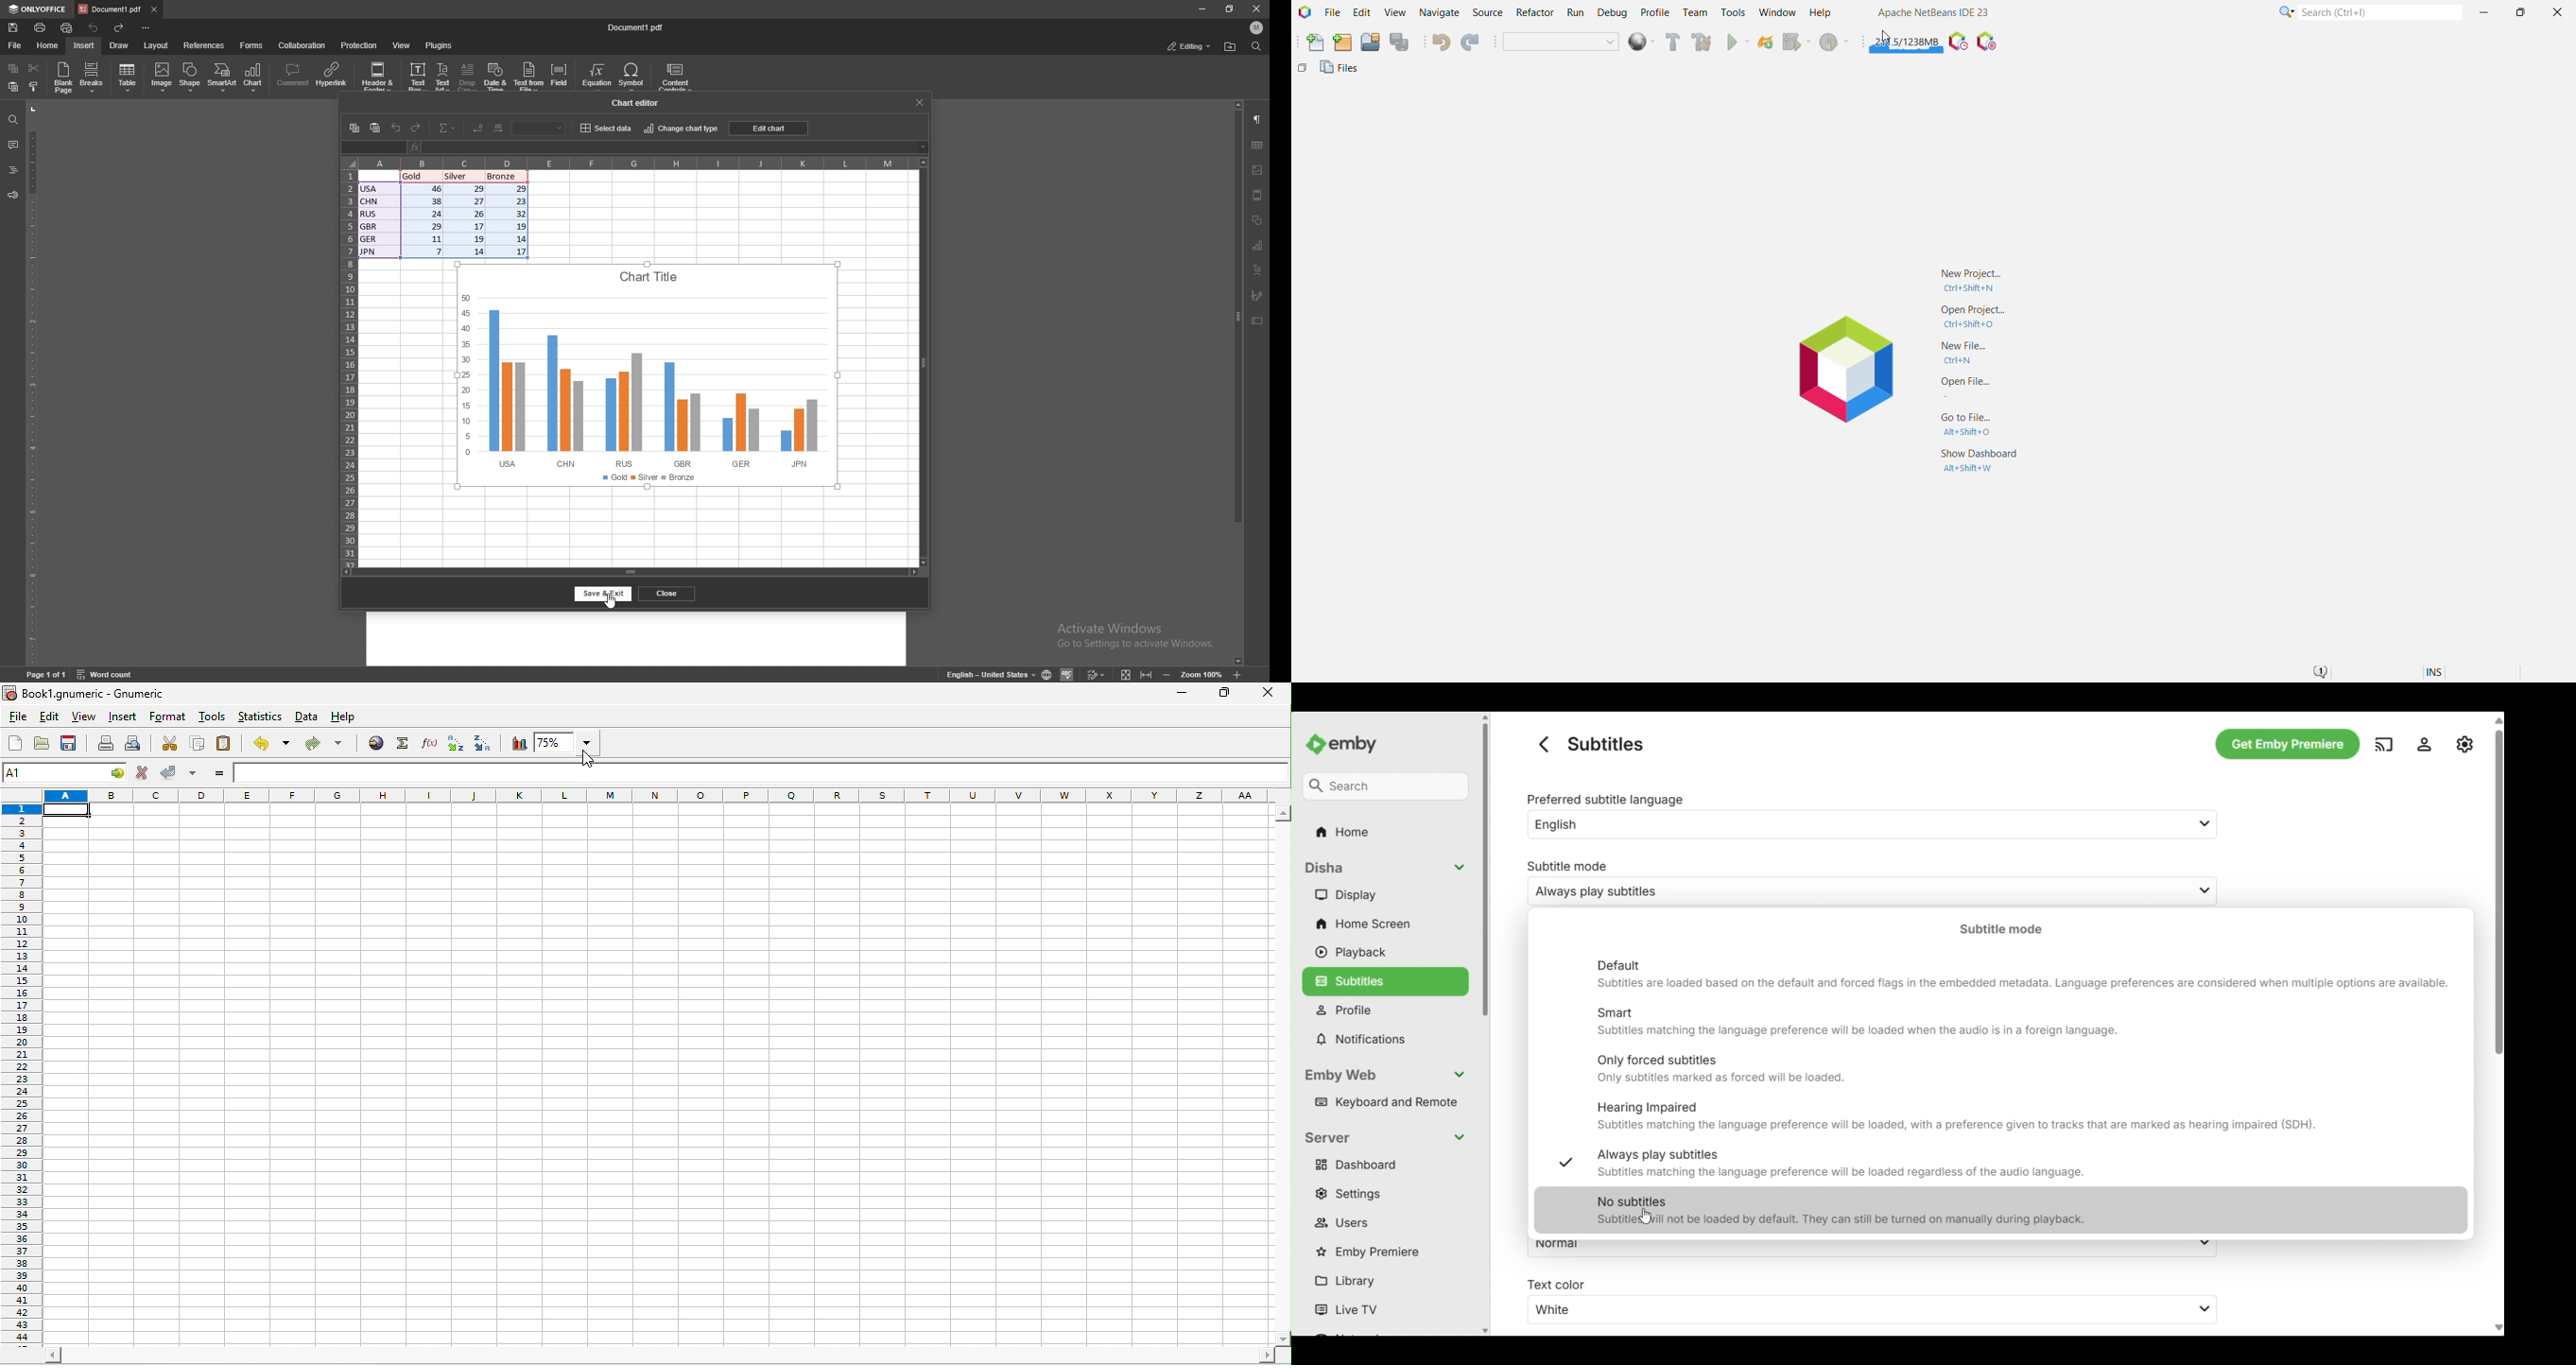  Describe the element at coordinates (253, 77) in the screenshot. I see `chart` at that location.